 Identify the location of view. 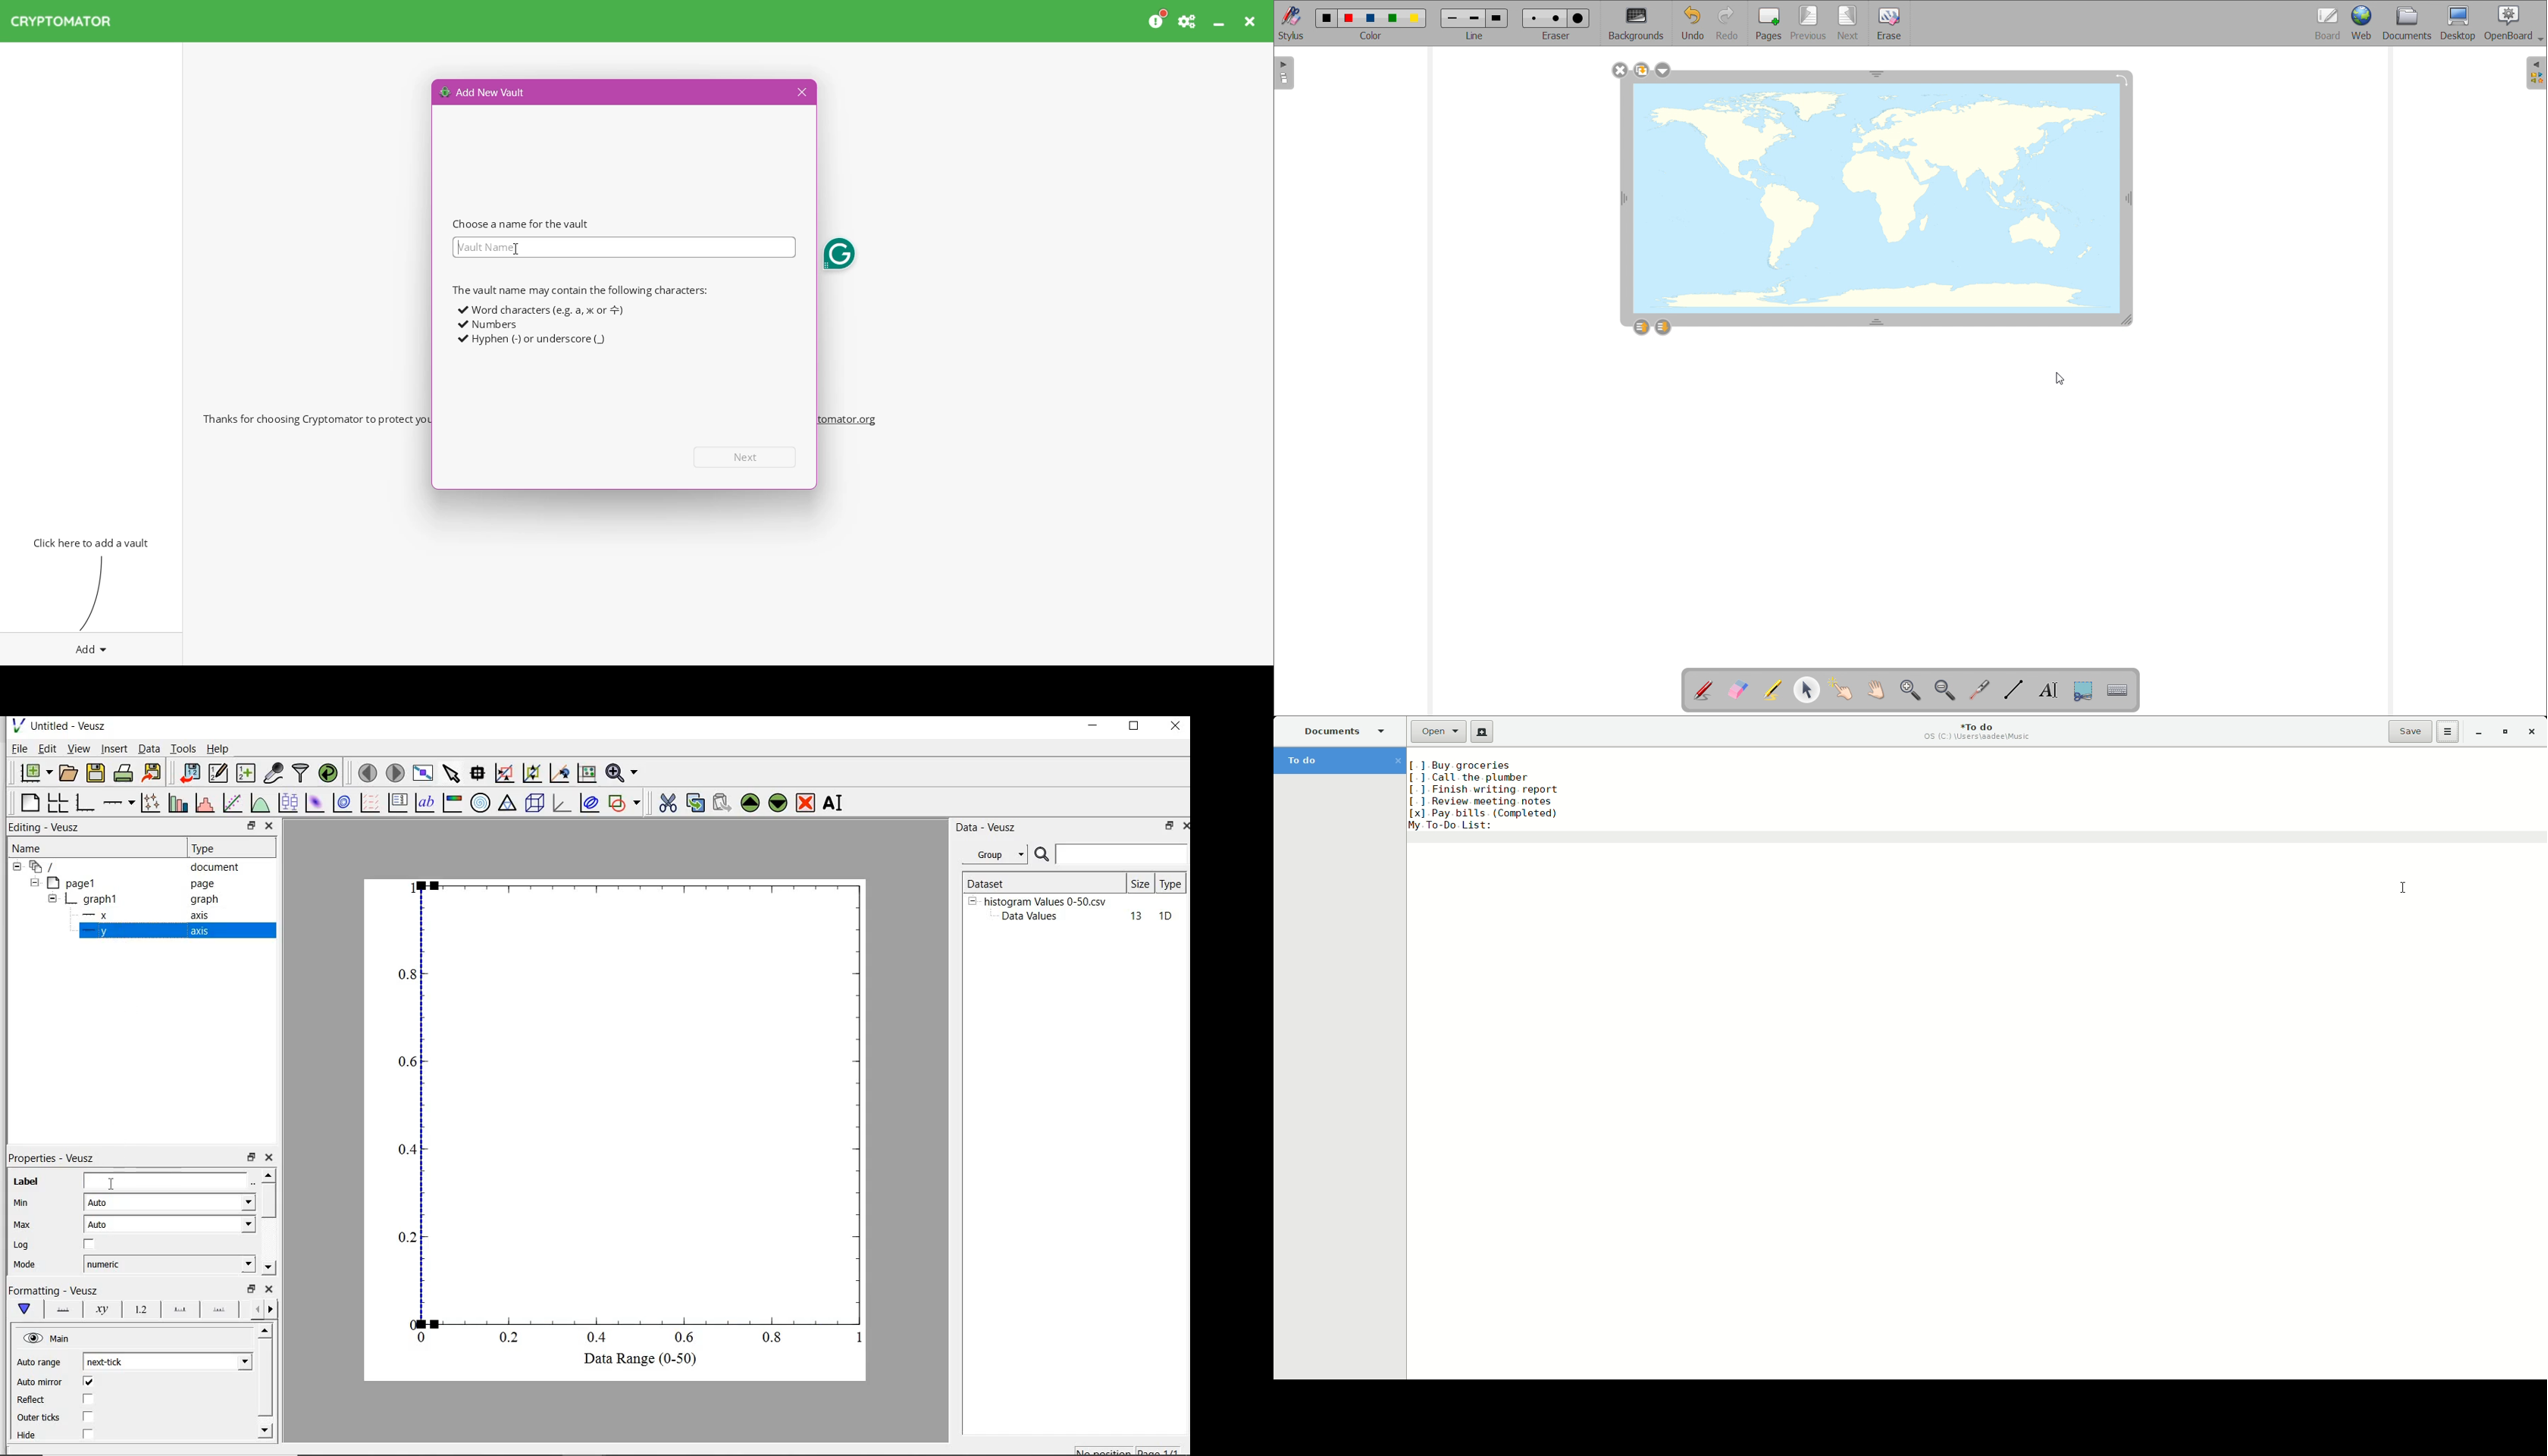
(81, 748).